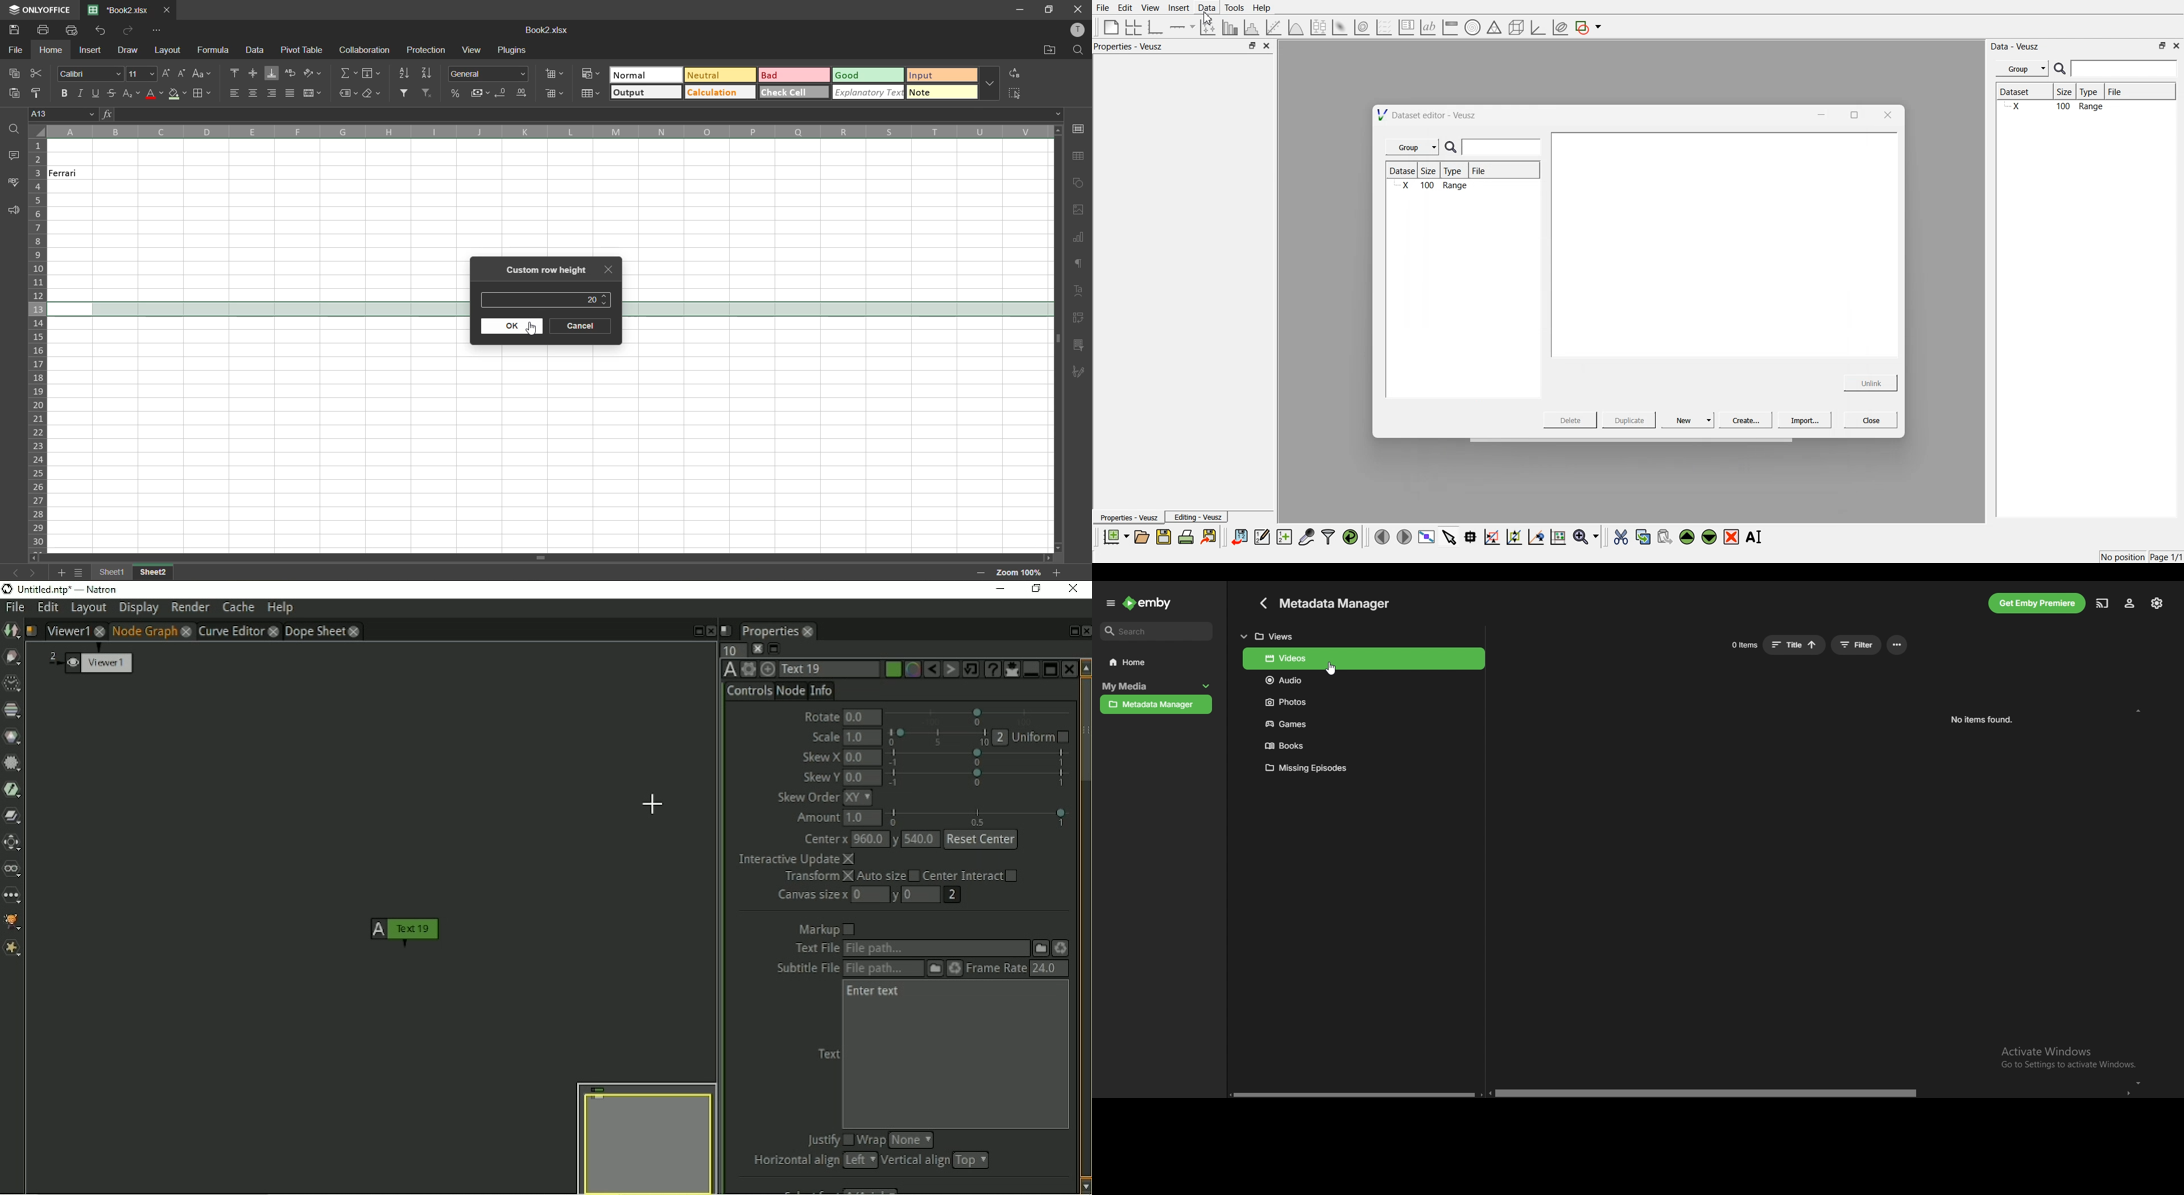 This screenshot has height=1204, width=2184. Describe the element at coordinates (1050, 9) in the screenshot. I see `maximize` at that location.